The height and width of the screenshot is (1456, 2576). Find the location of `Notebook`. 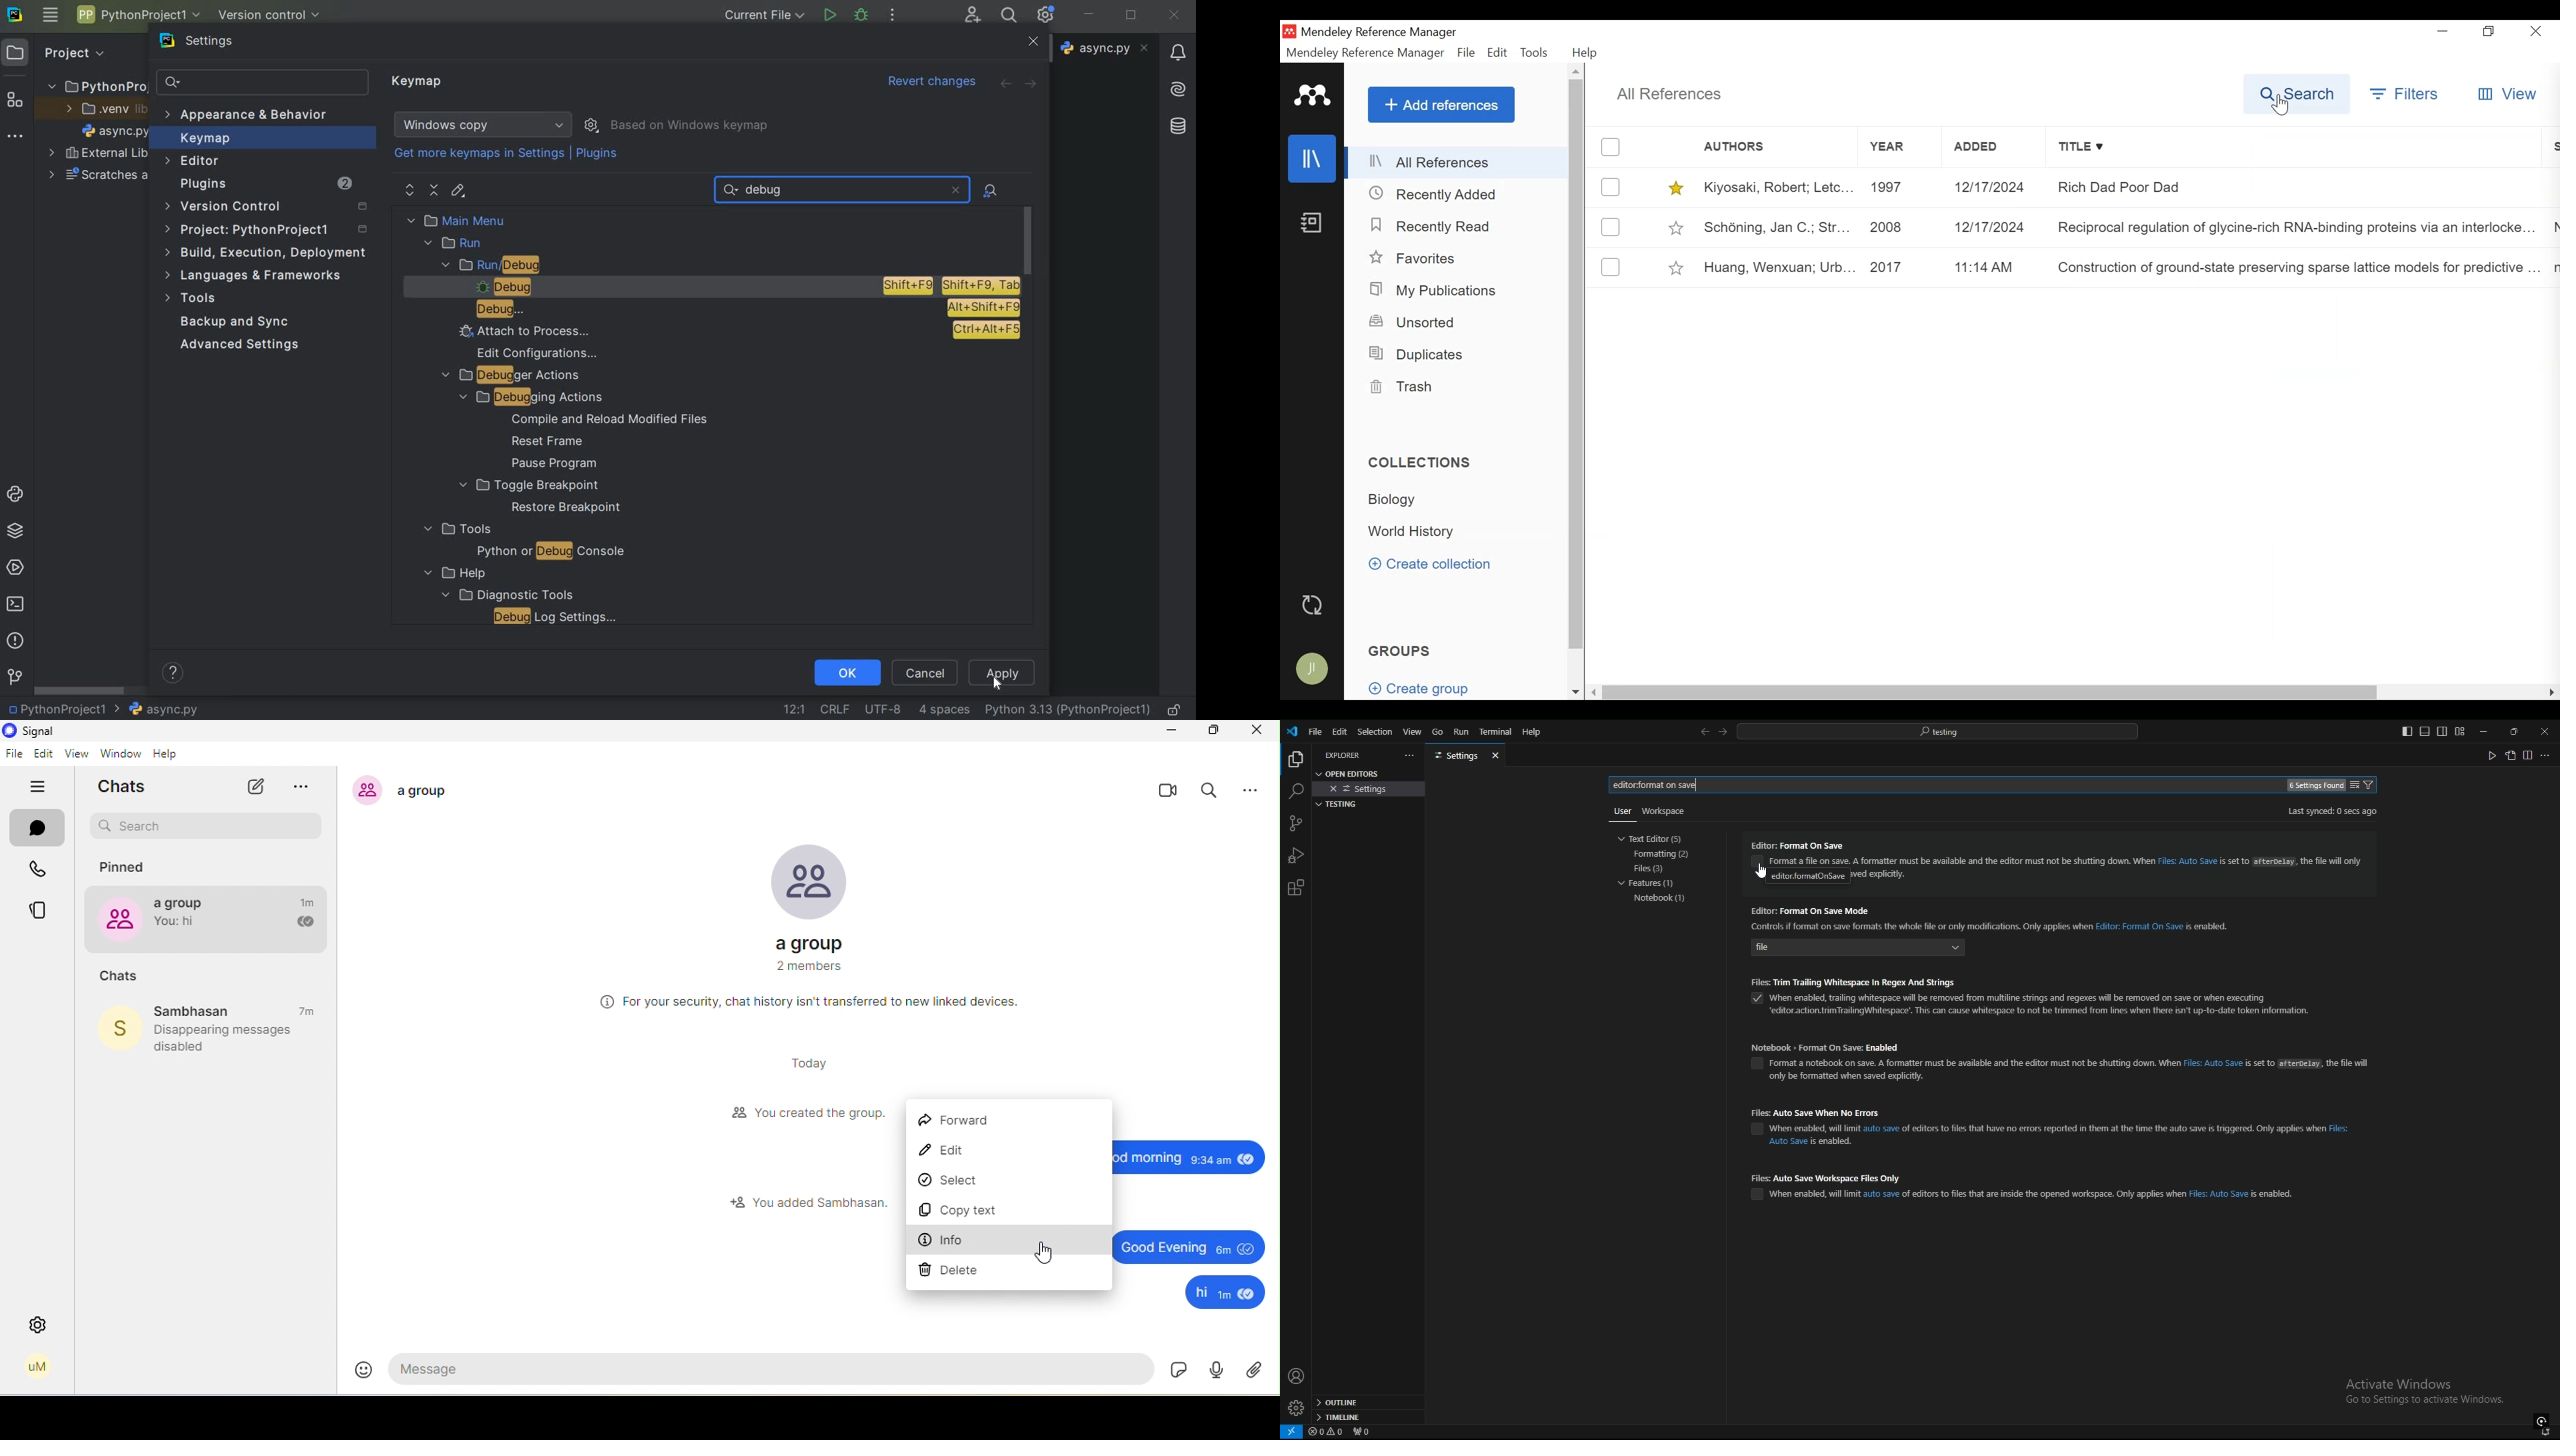

Notebook is located at coordinates (1313, 221).